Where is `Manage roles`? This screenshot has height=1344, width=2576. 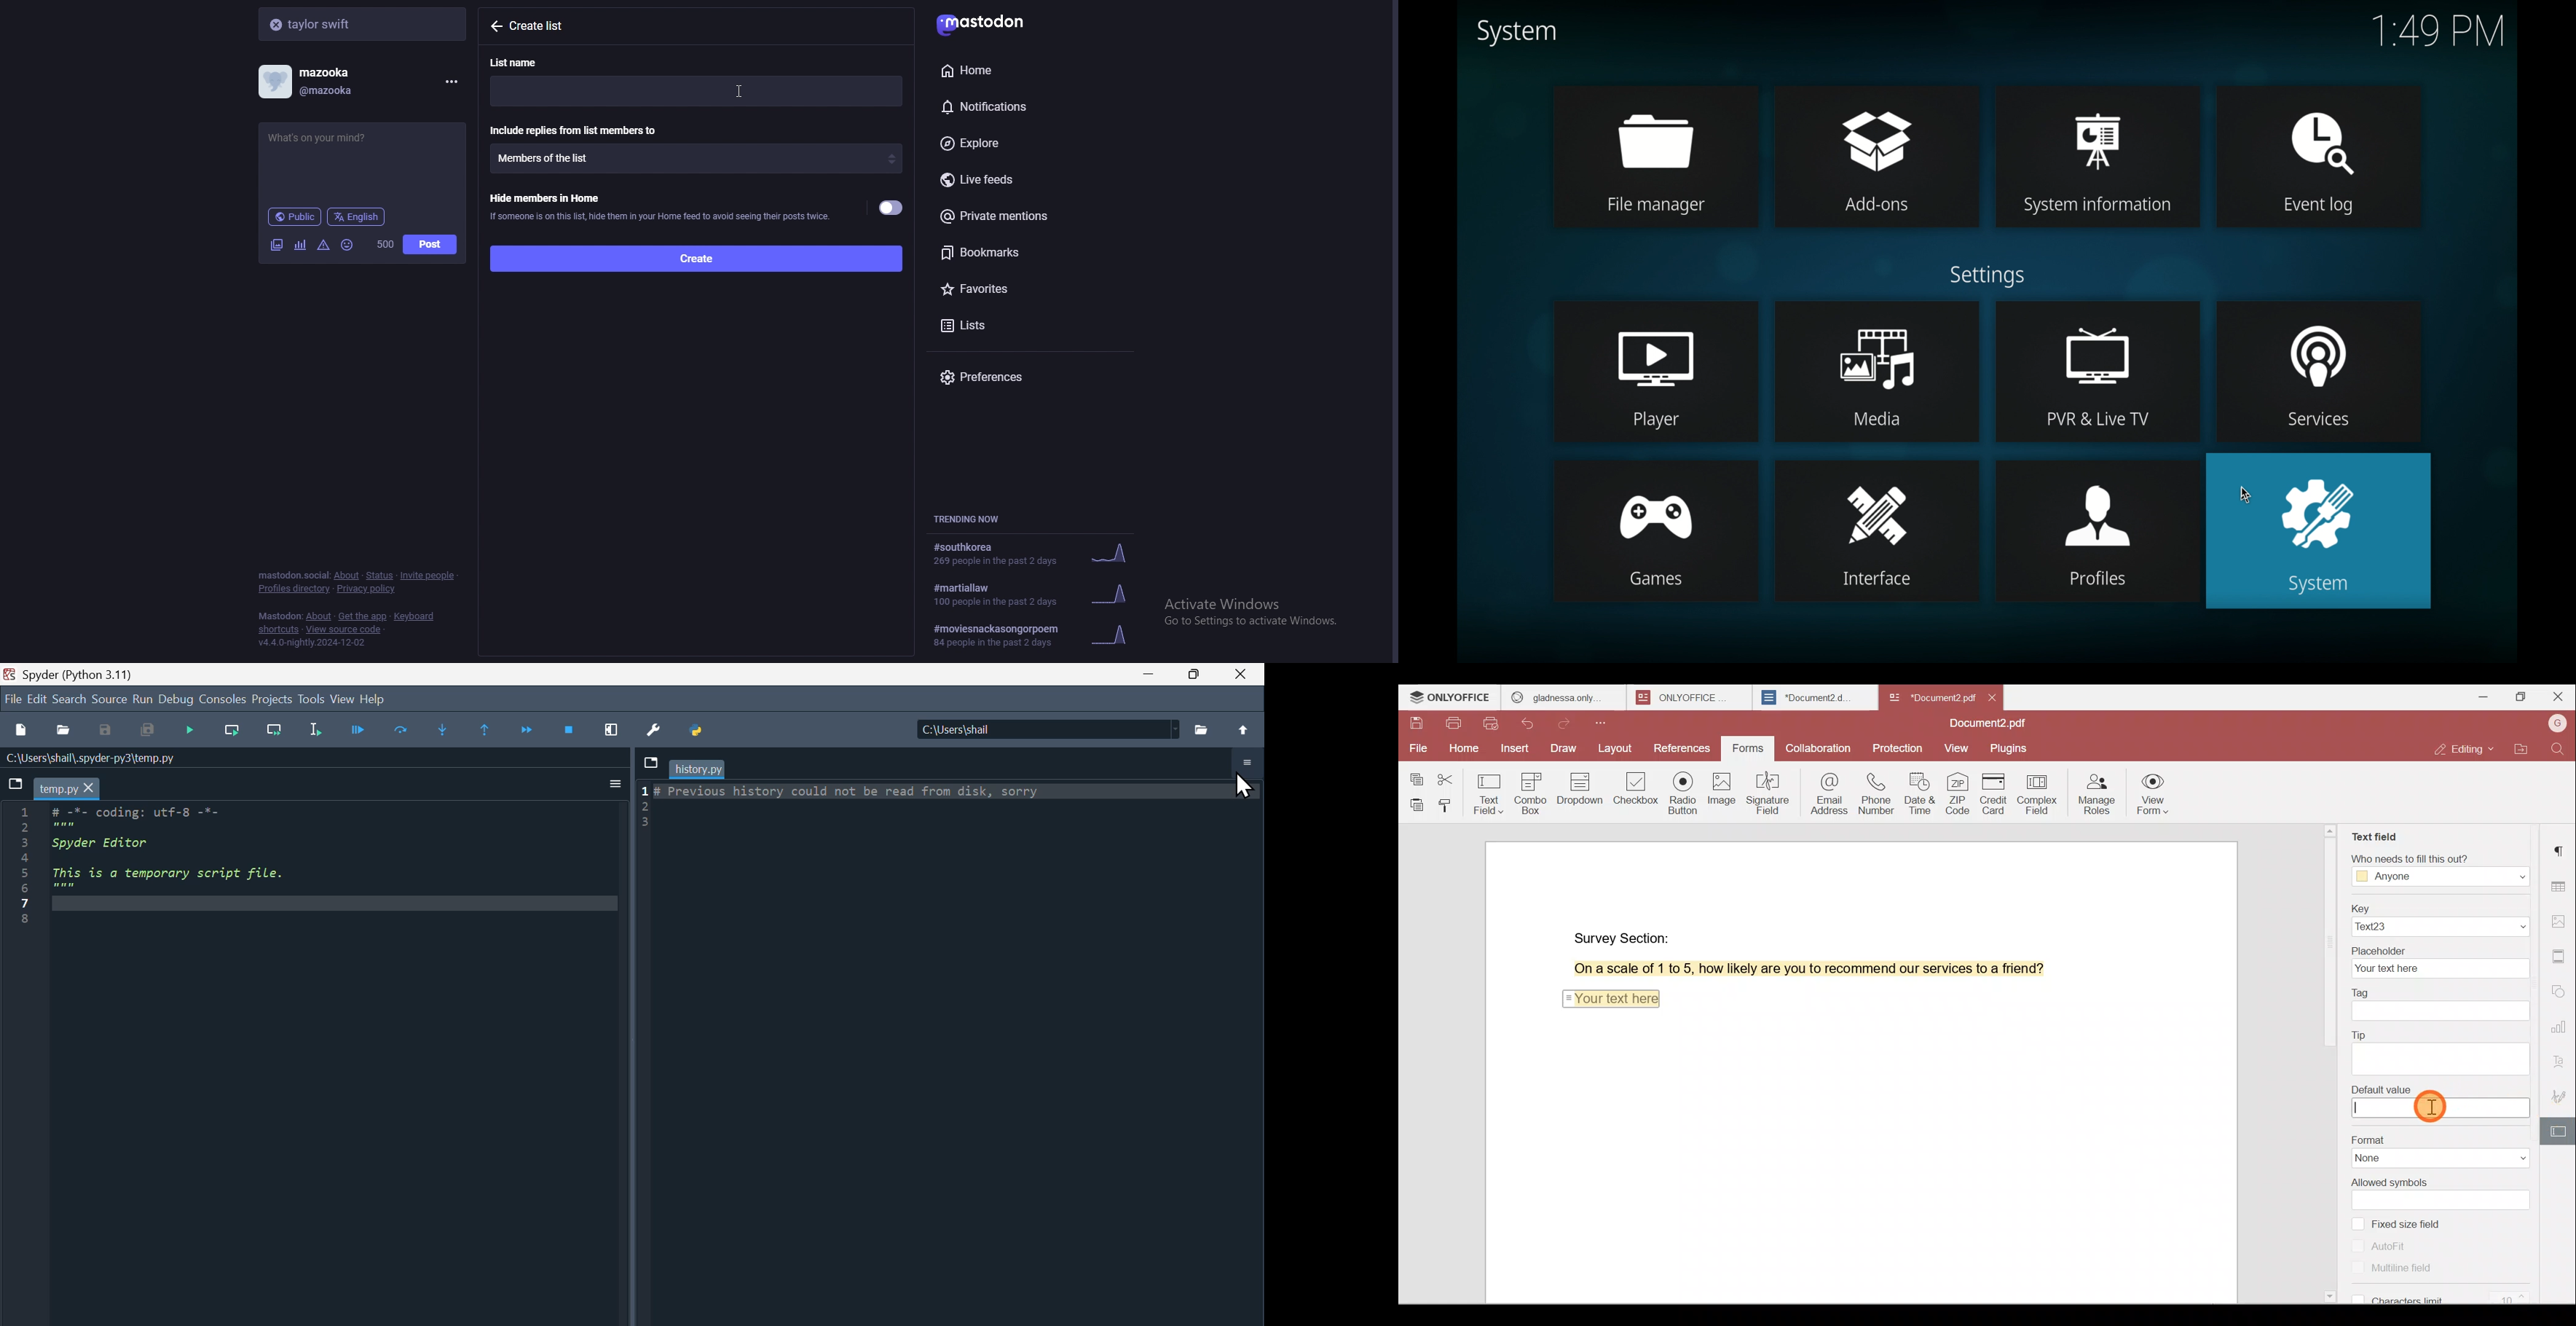
Manage roles is located at coordinates (2096, 793).